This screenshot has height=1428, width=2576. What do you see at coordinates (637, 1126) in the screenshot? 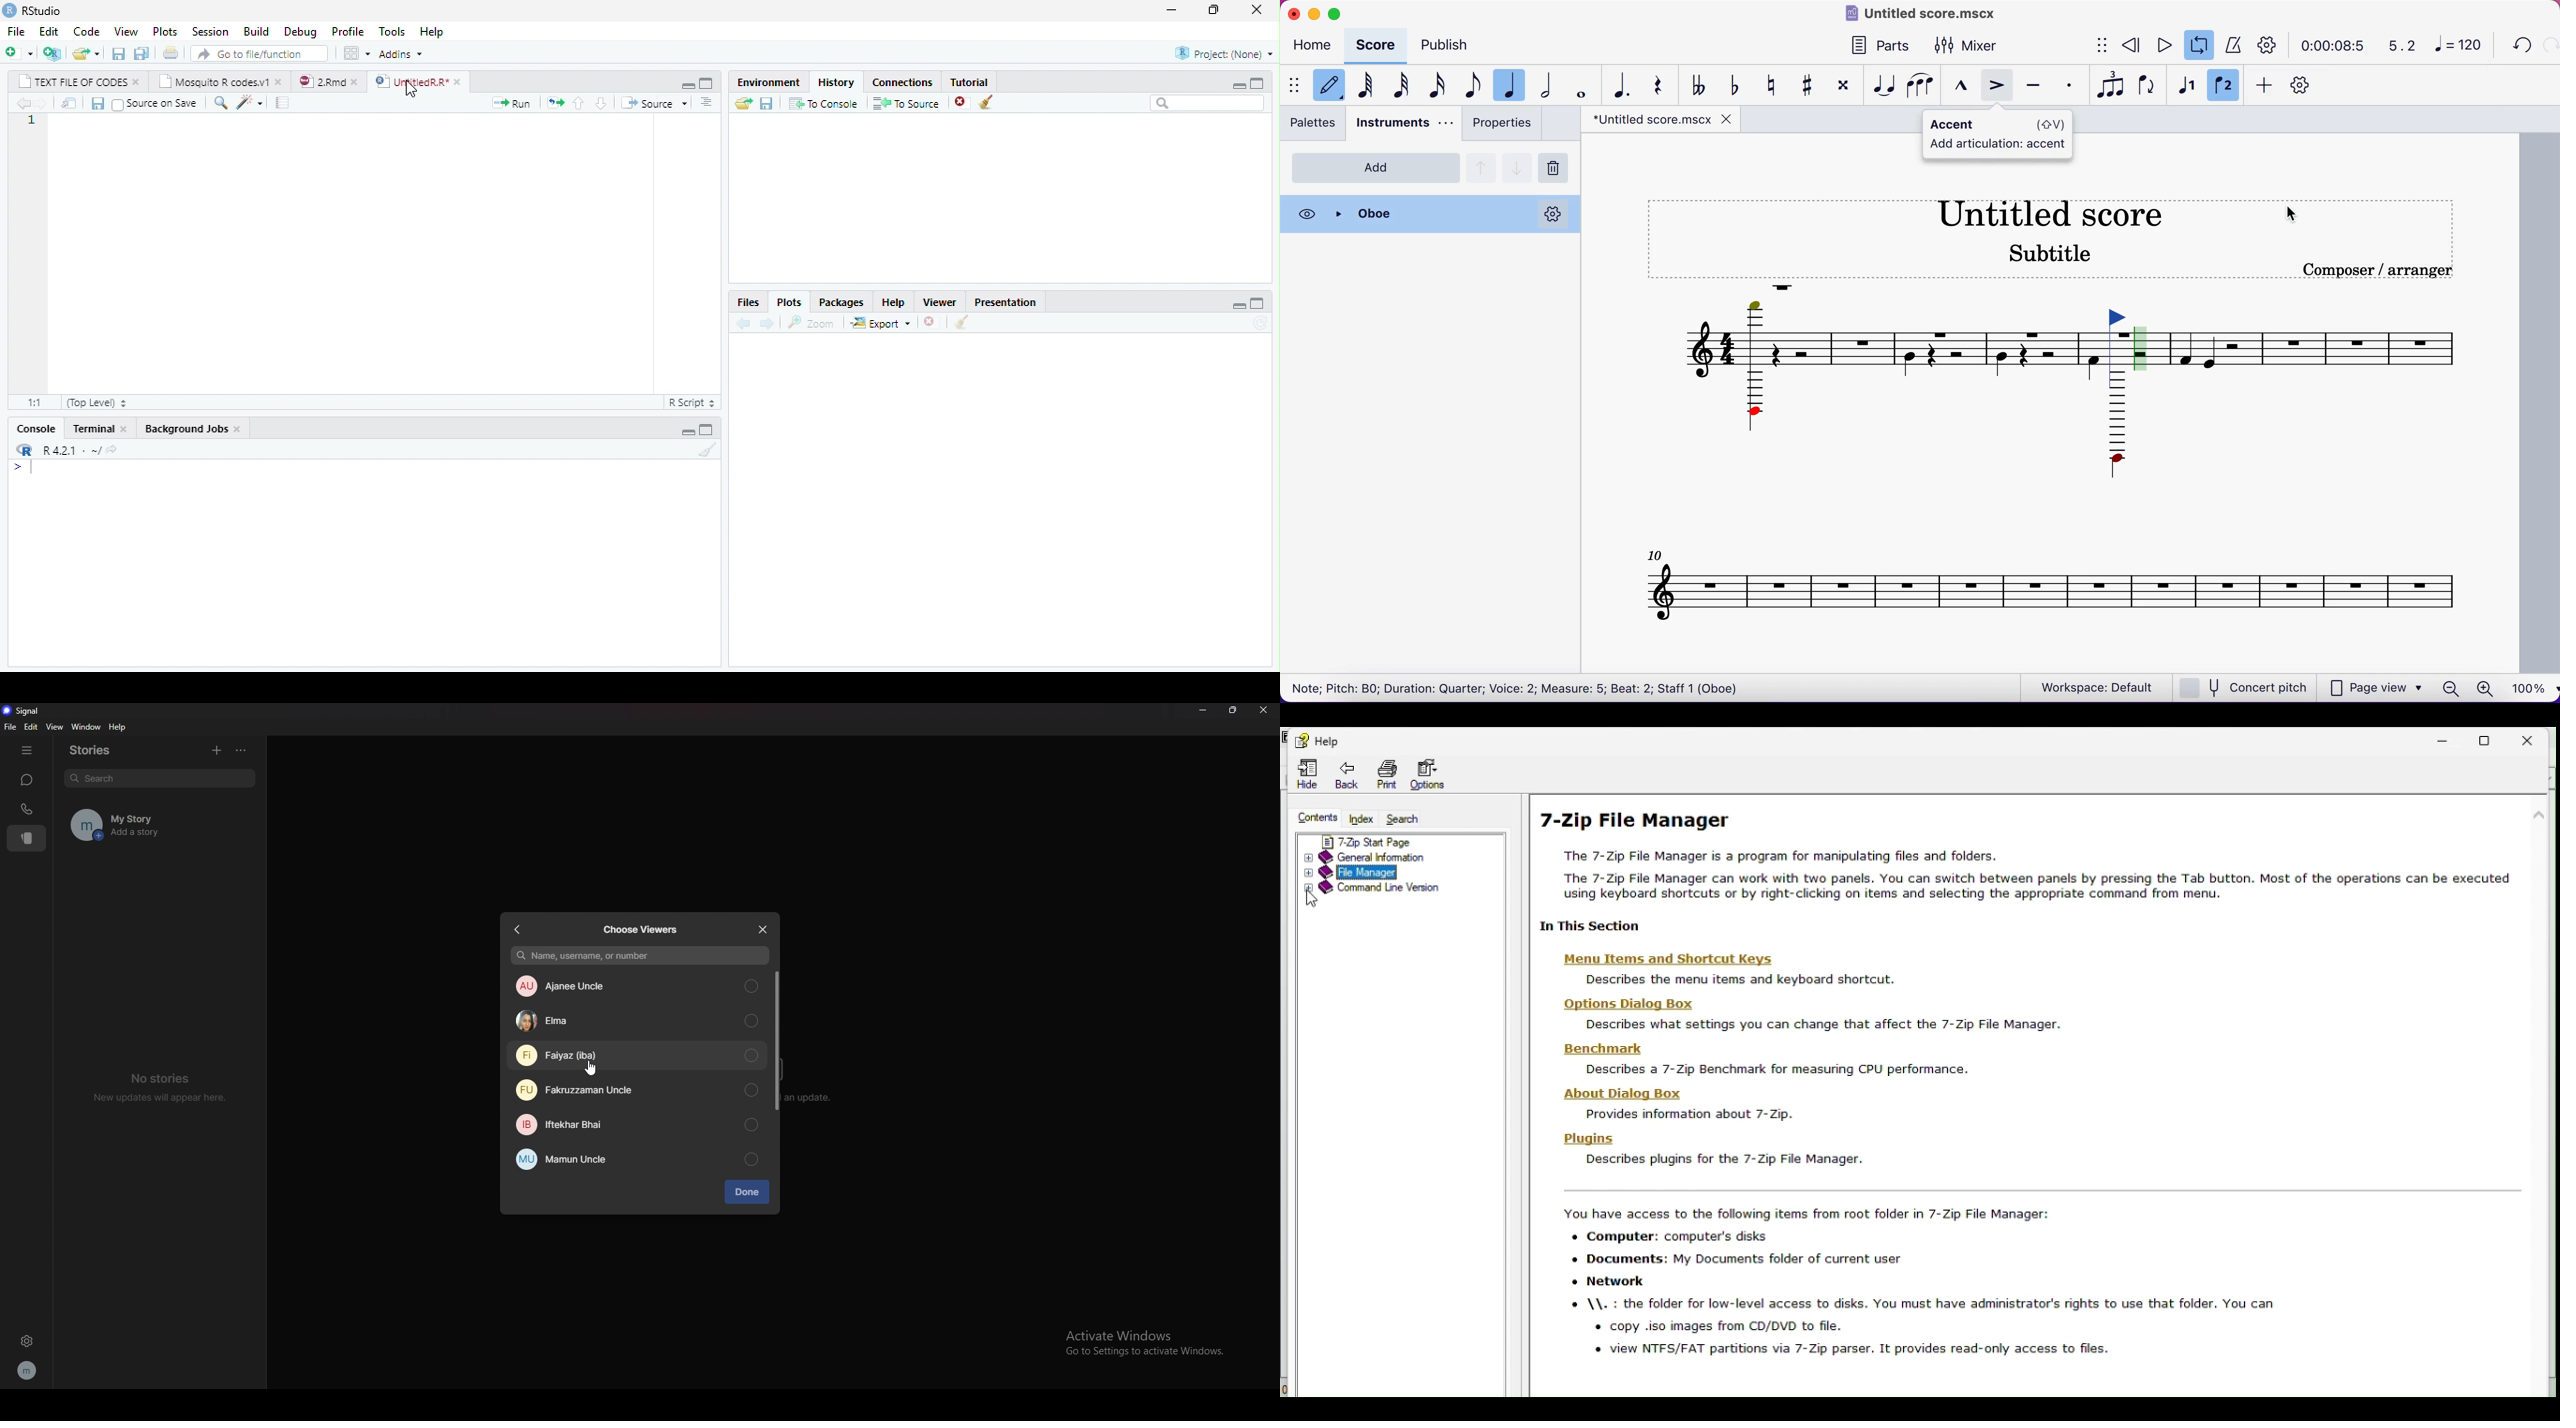
I see `iftekhar bhai` at bounding box center [637, 1126].